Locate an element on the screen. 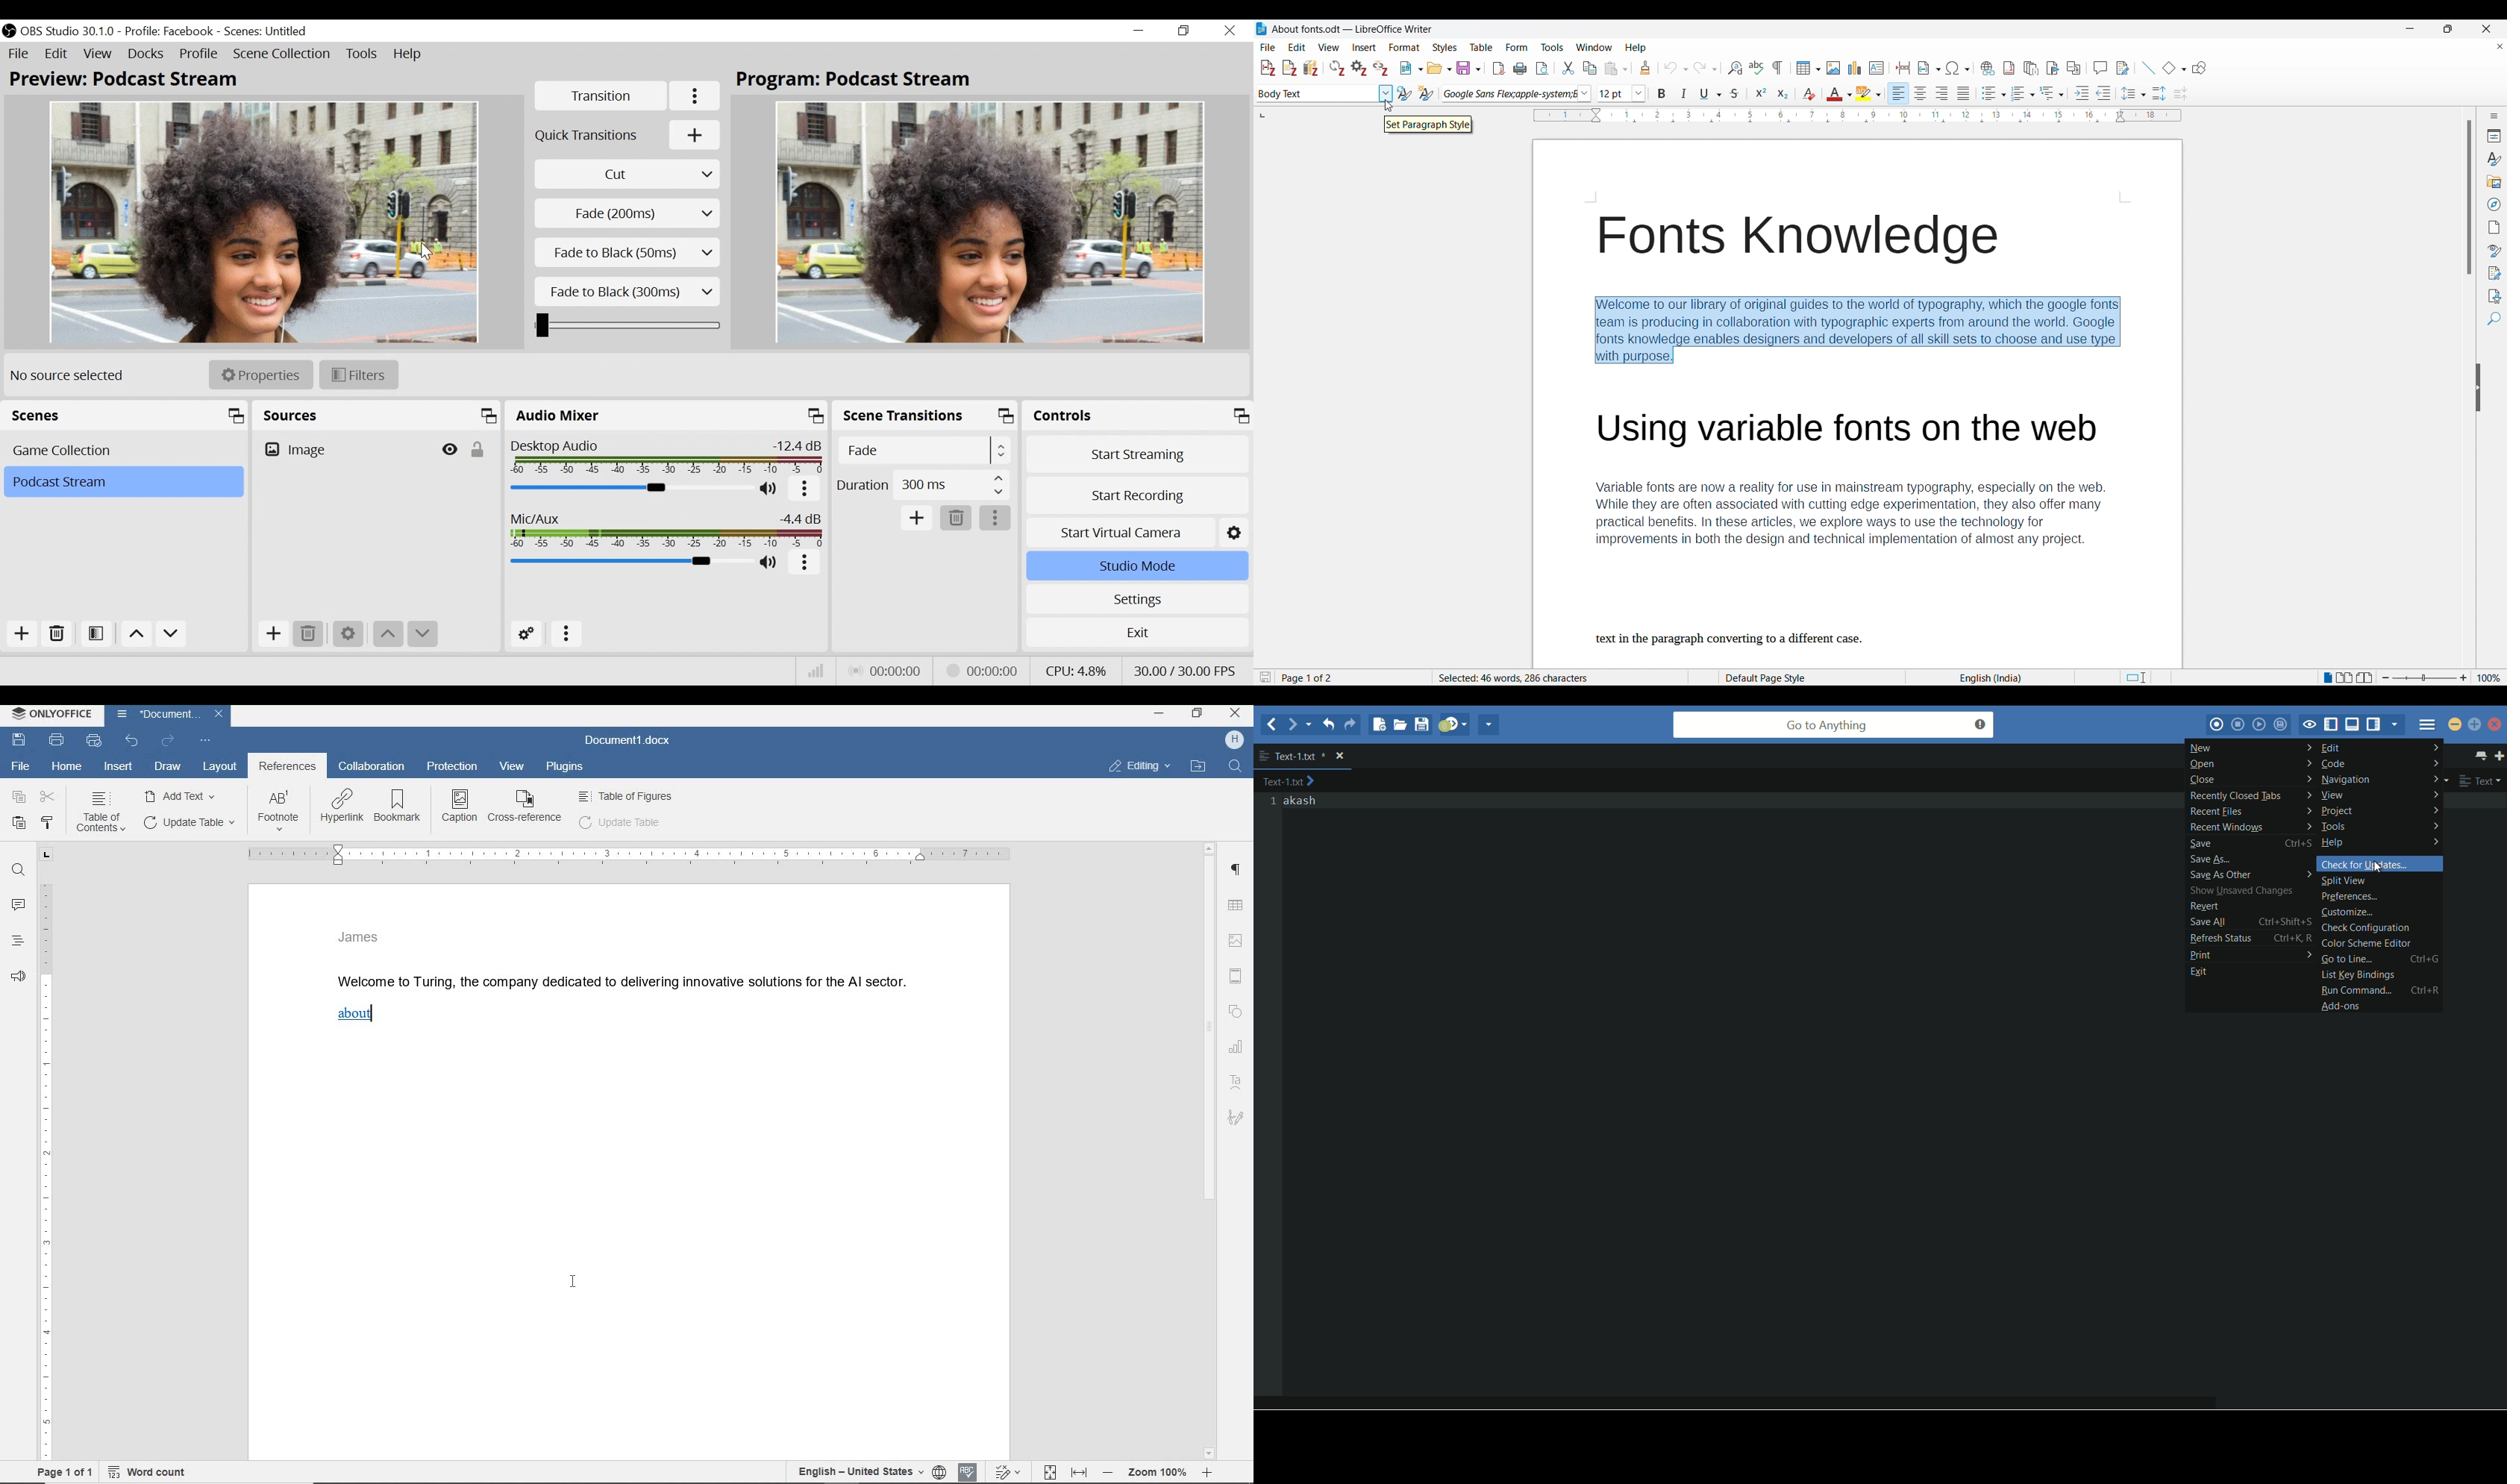 The image size is (2520, 1484). protection is located at coordinates (454, 768).